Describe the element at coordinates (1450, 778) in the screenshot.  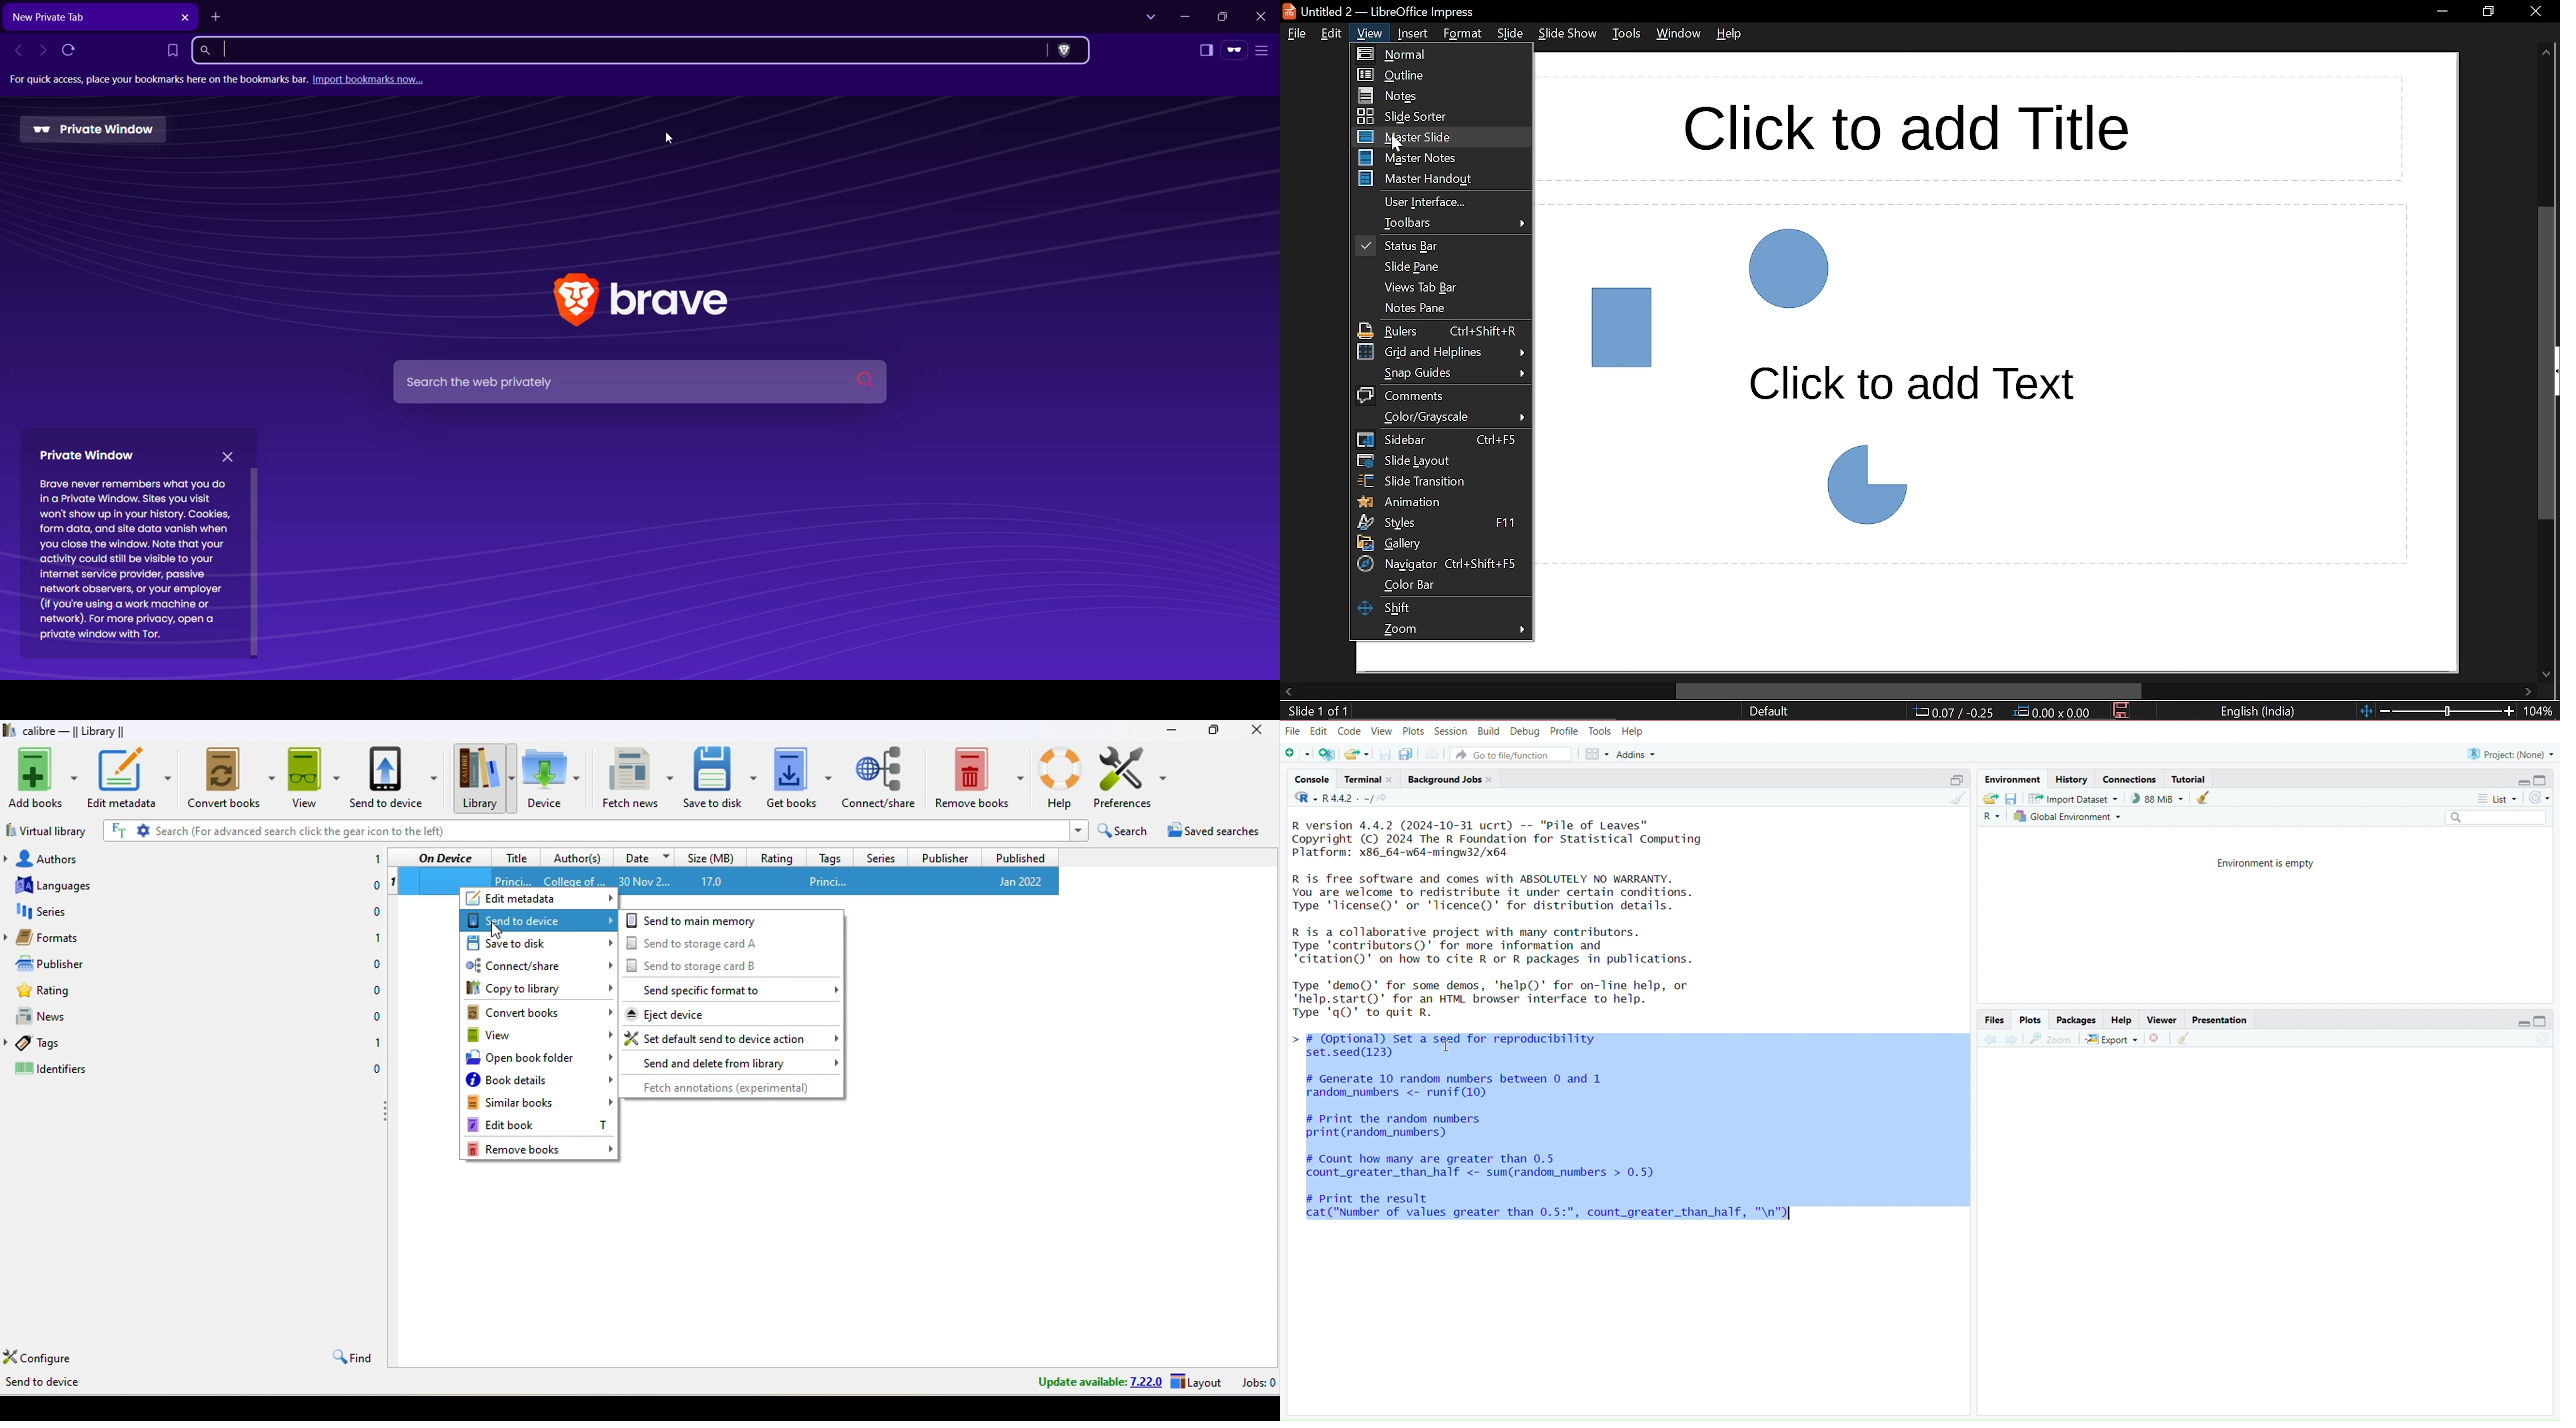
I see `Background Jobs` at that location.